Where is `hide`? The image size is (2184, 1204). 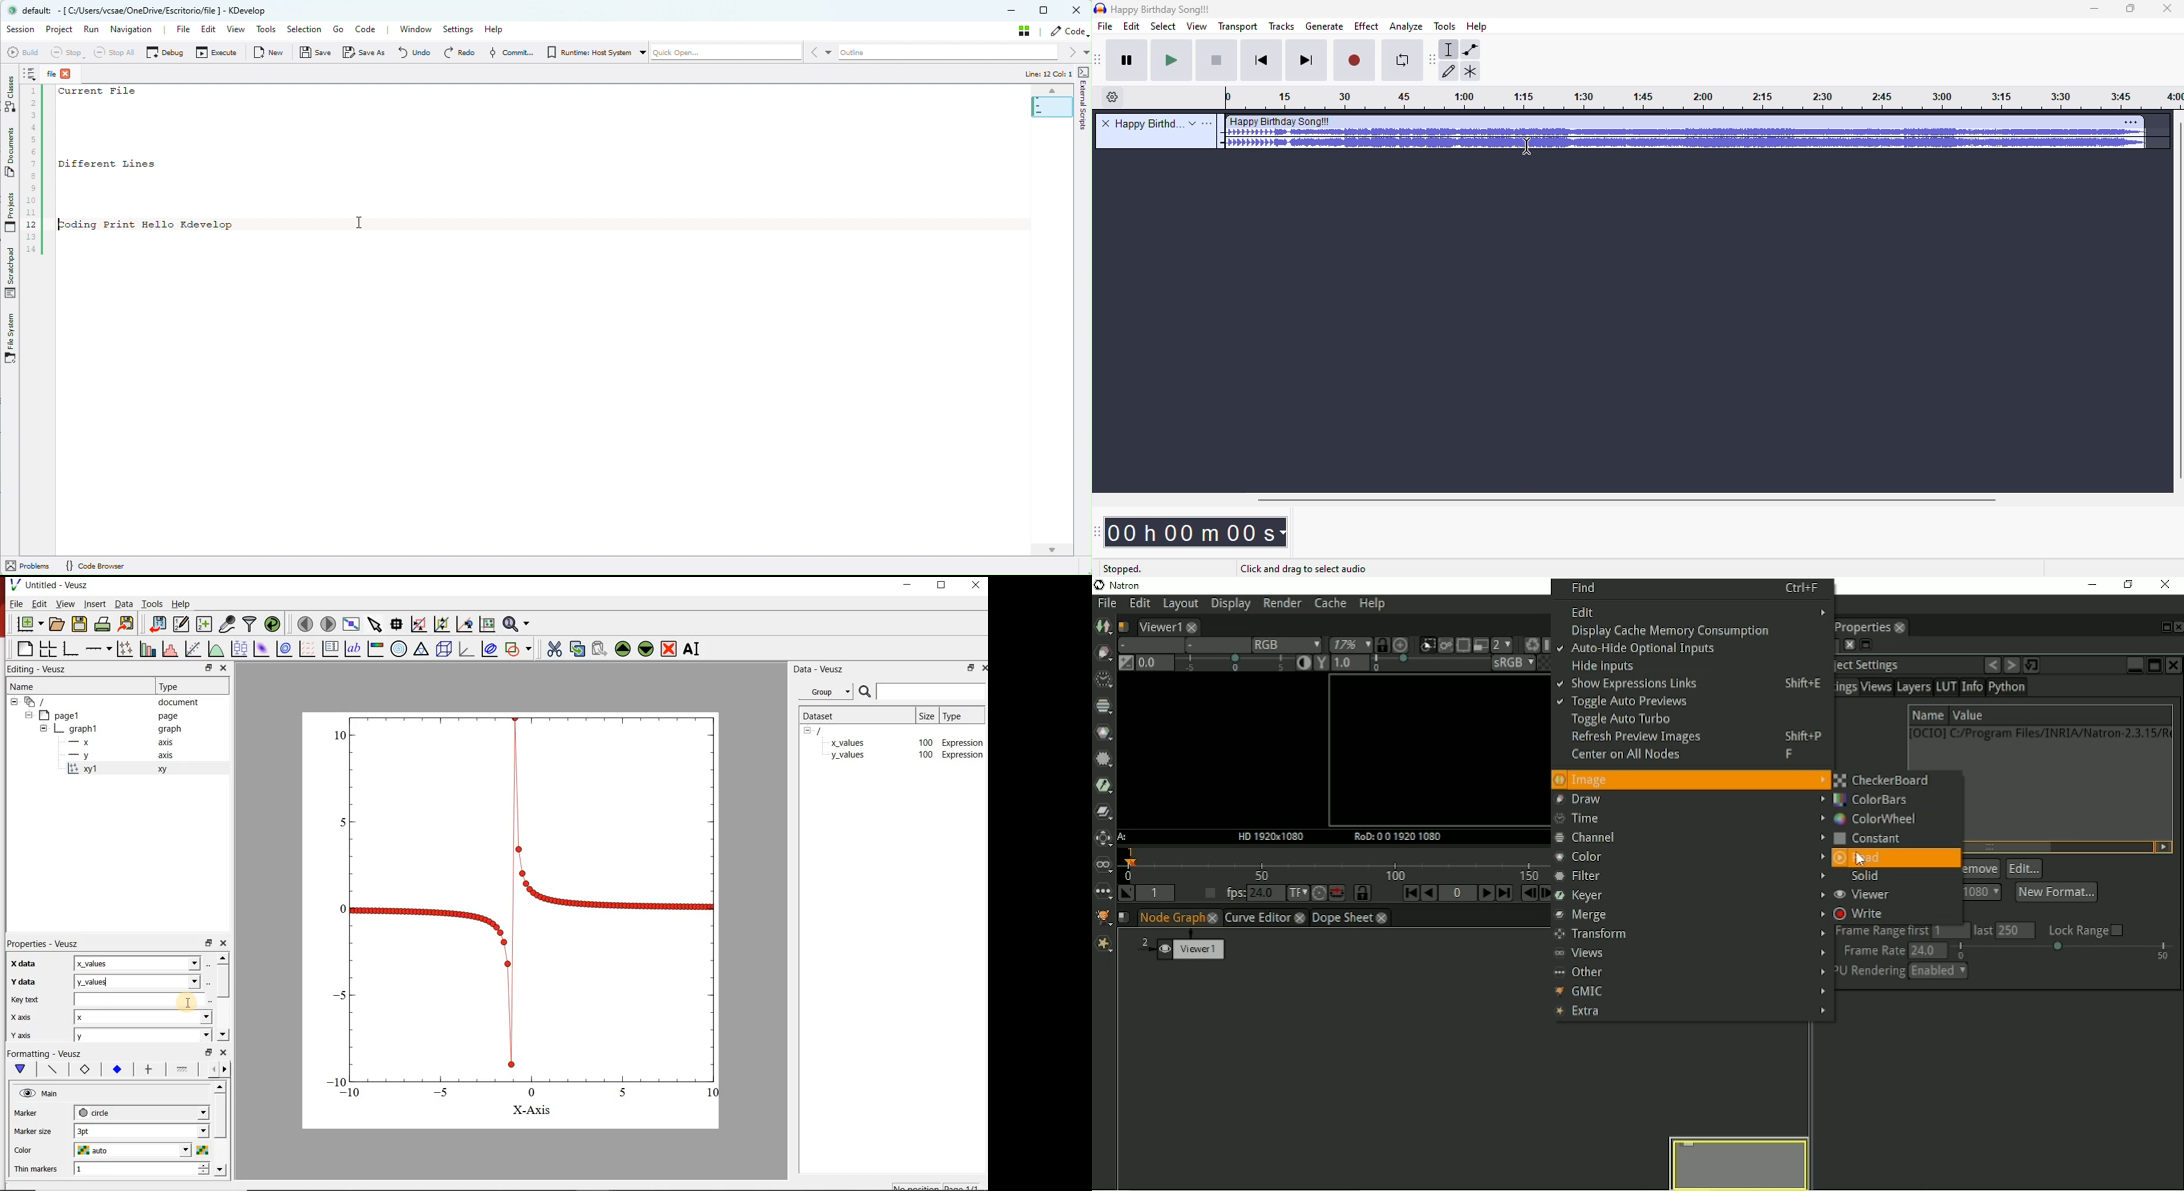
hide is located at coordinates (14, 702).